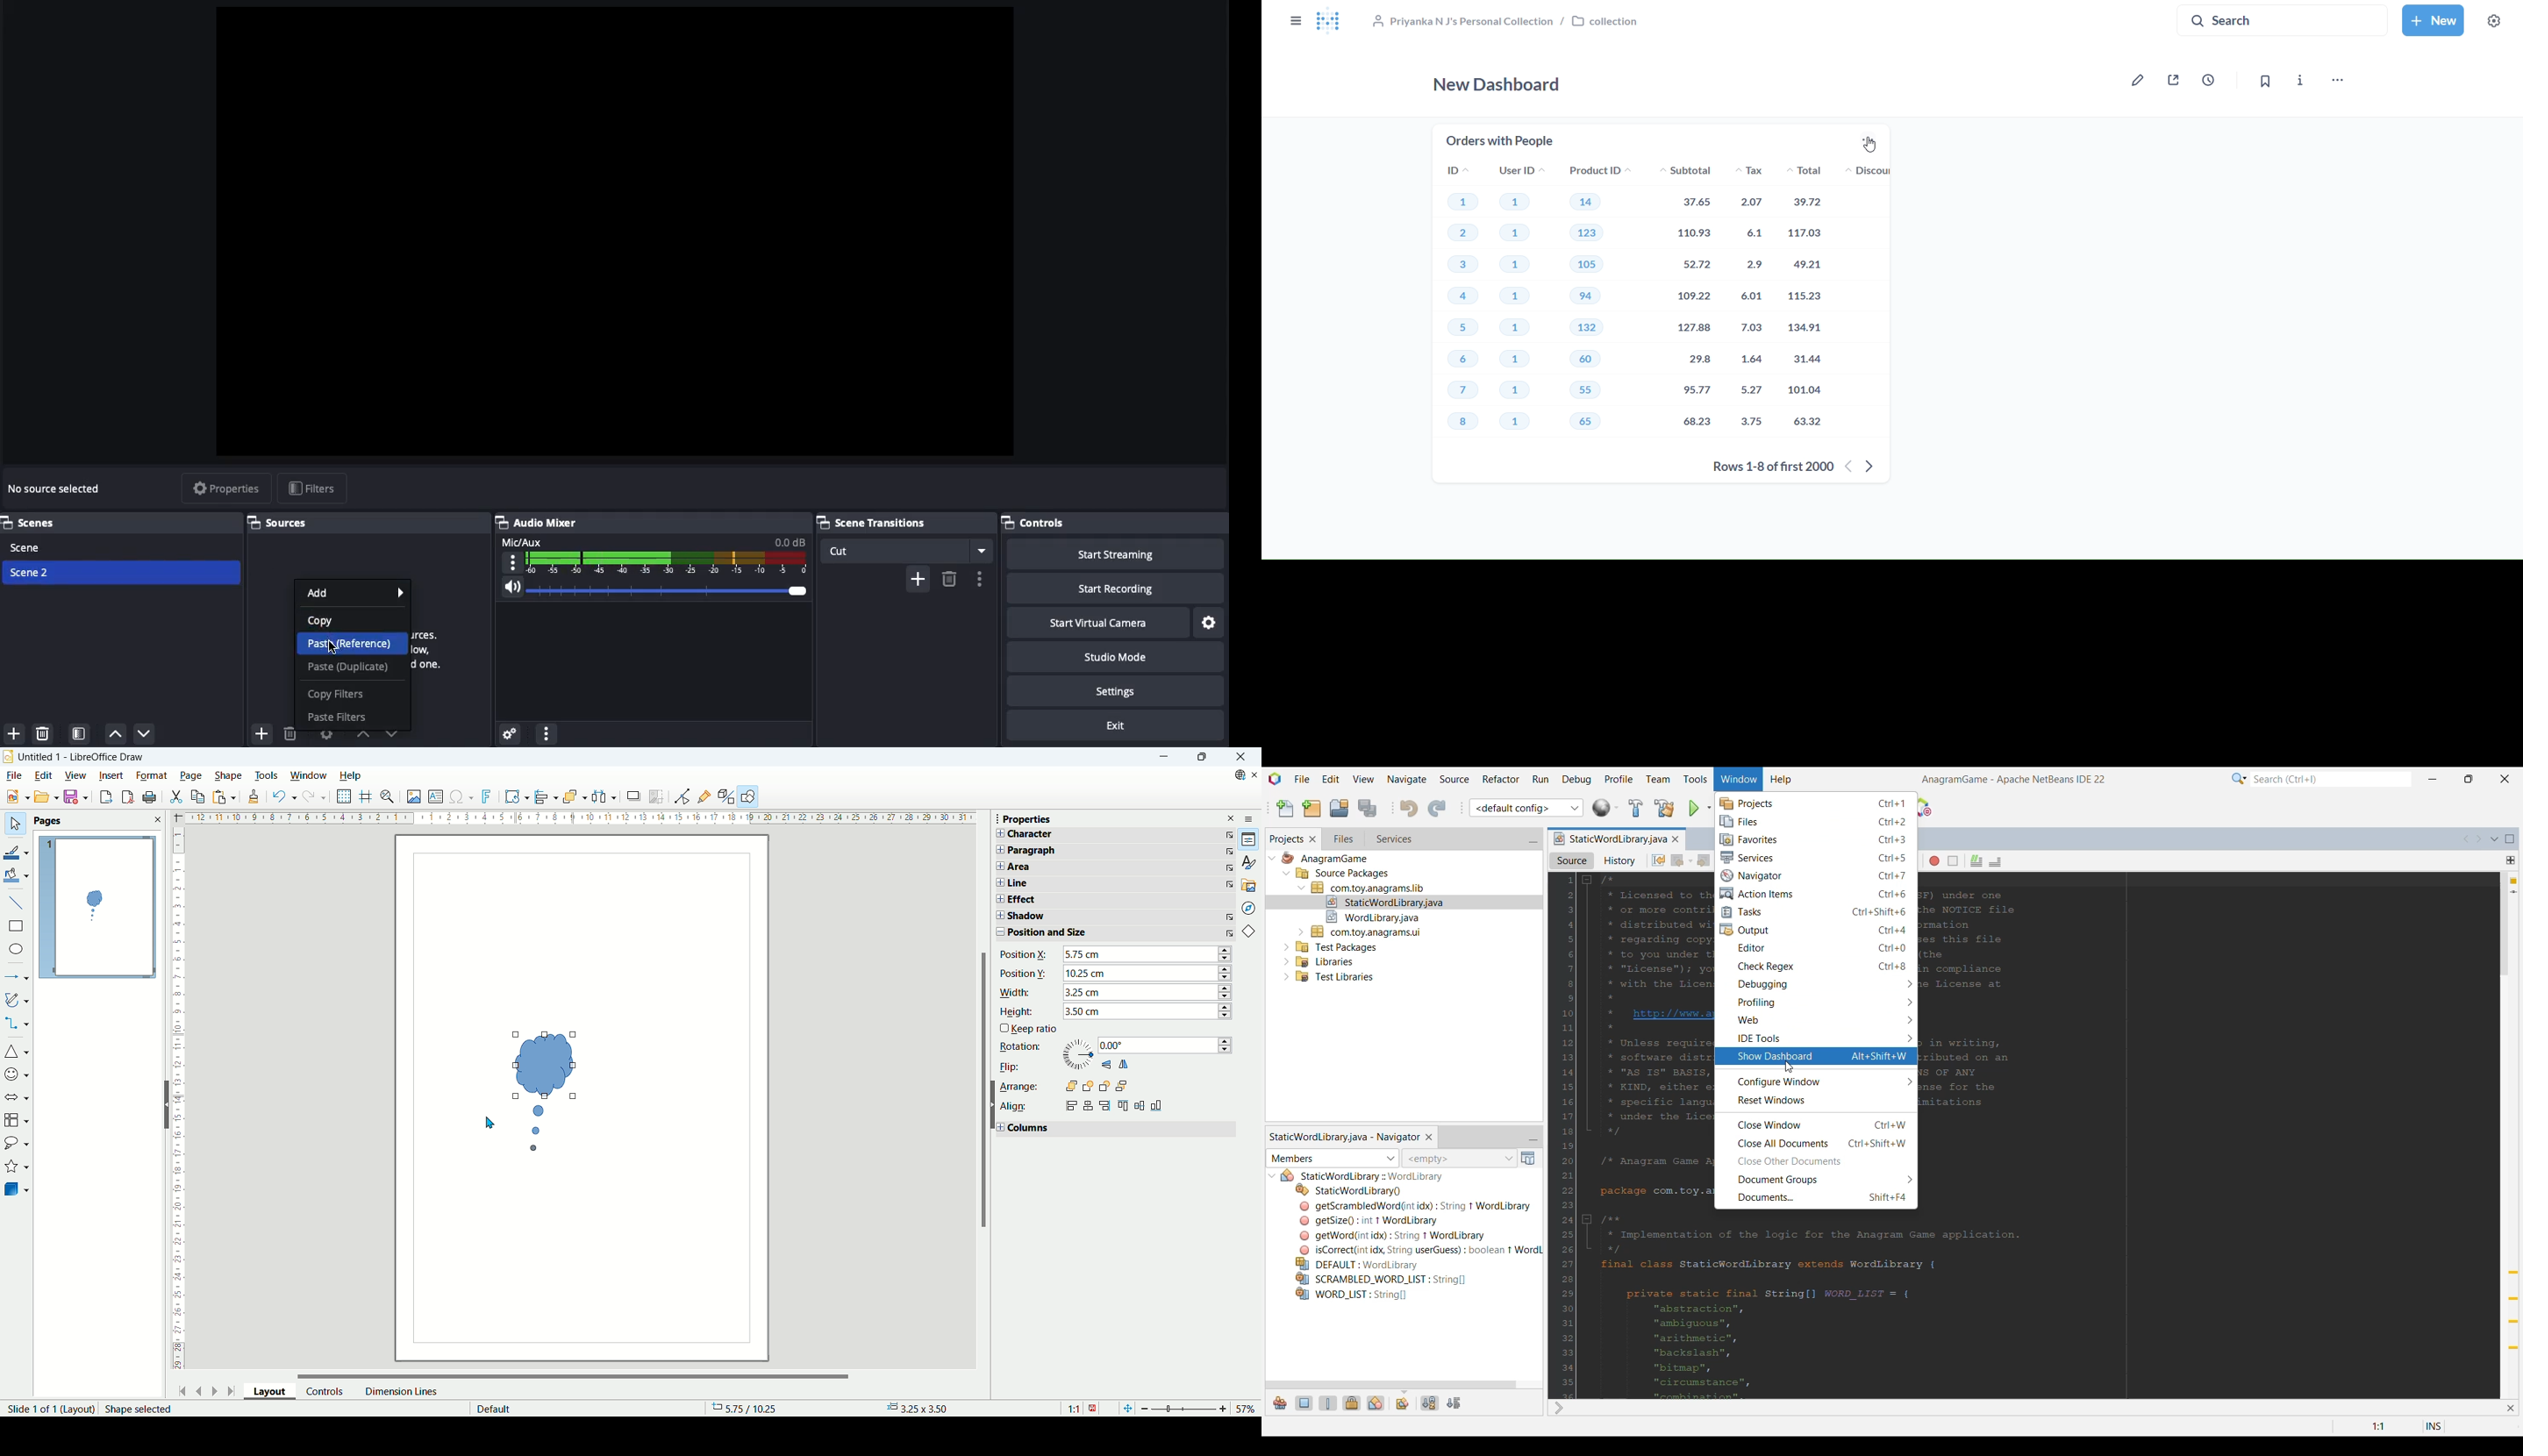  I want to click on Debugging options, so click(1815, 984).